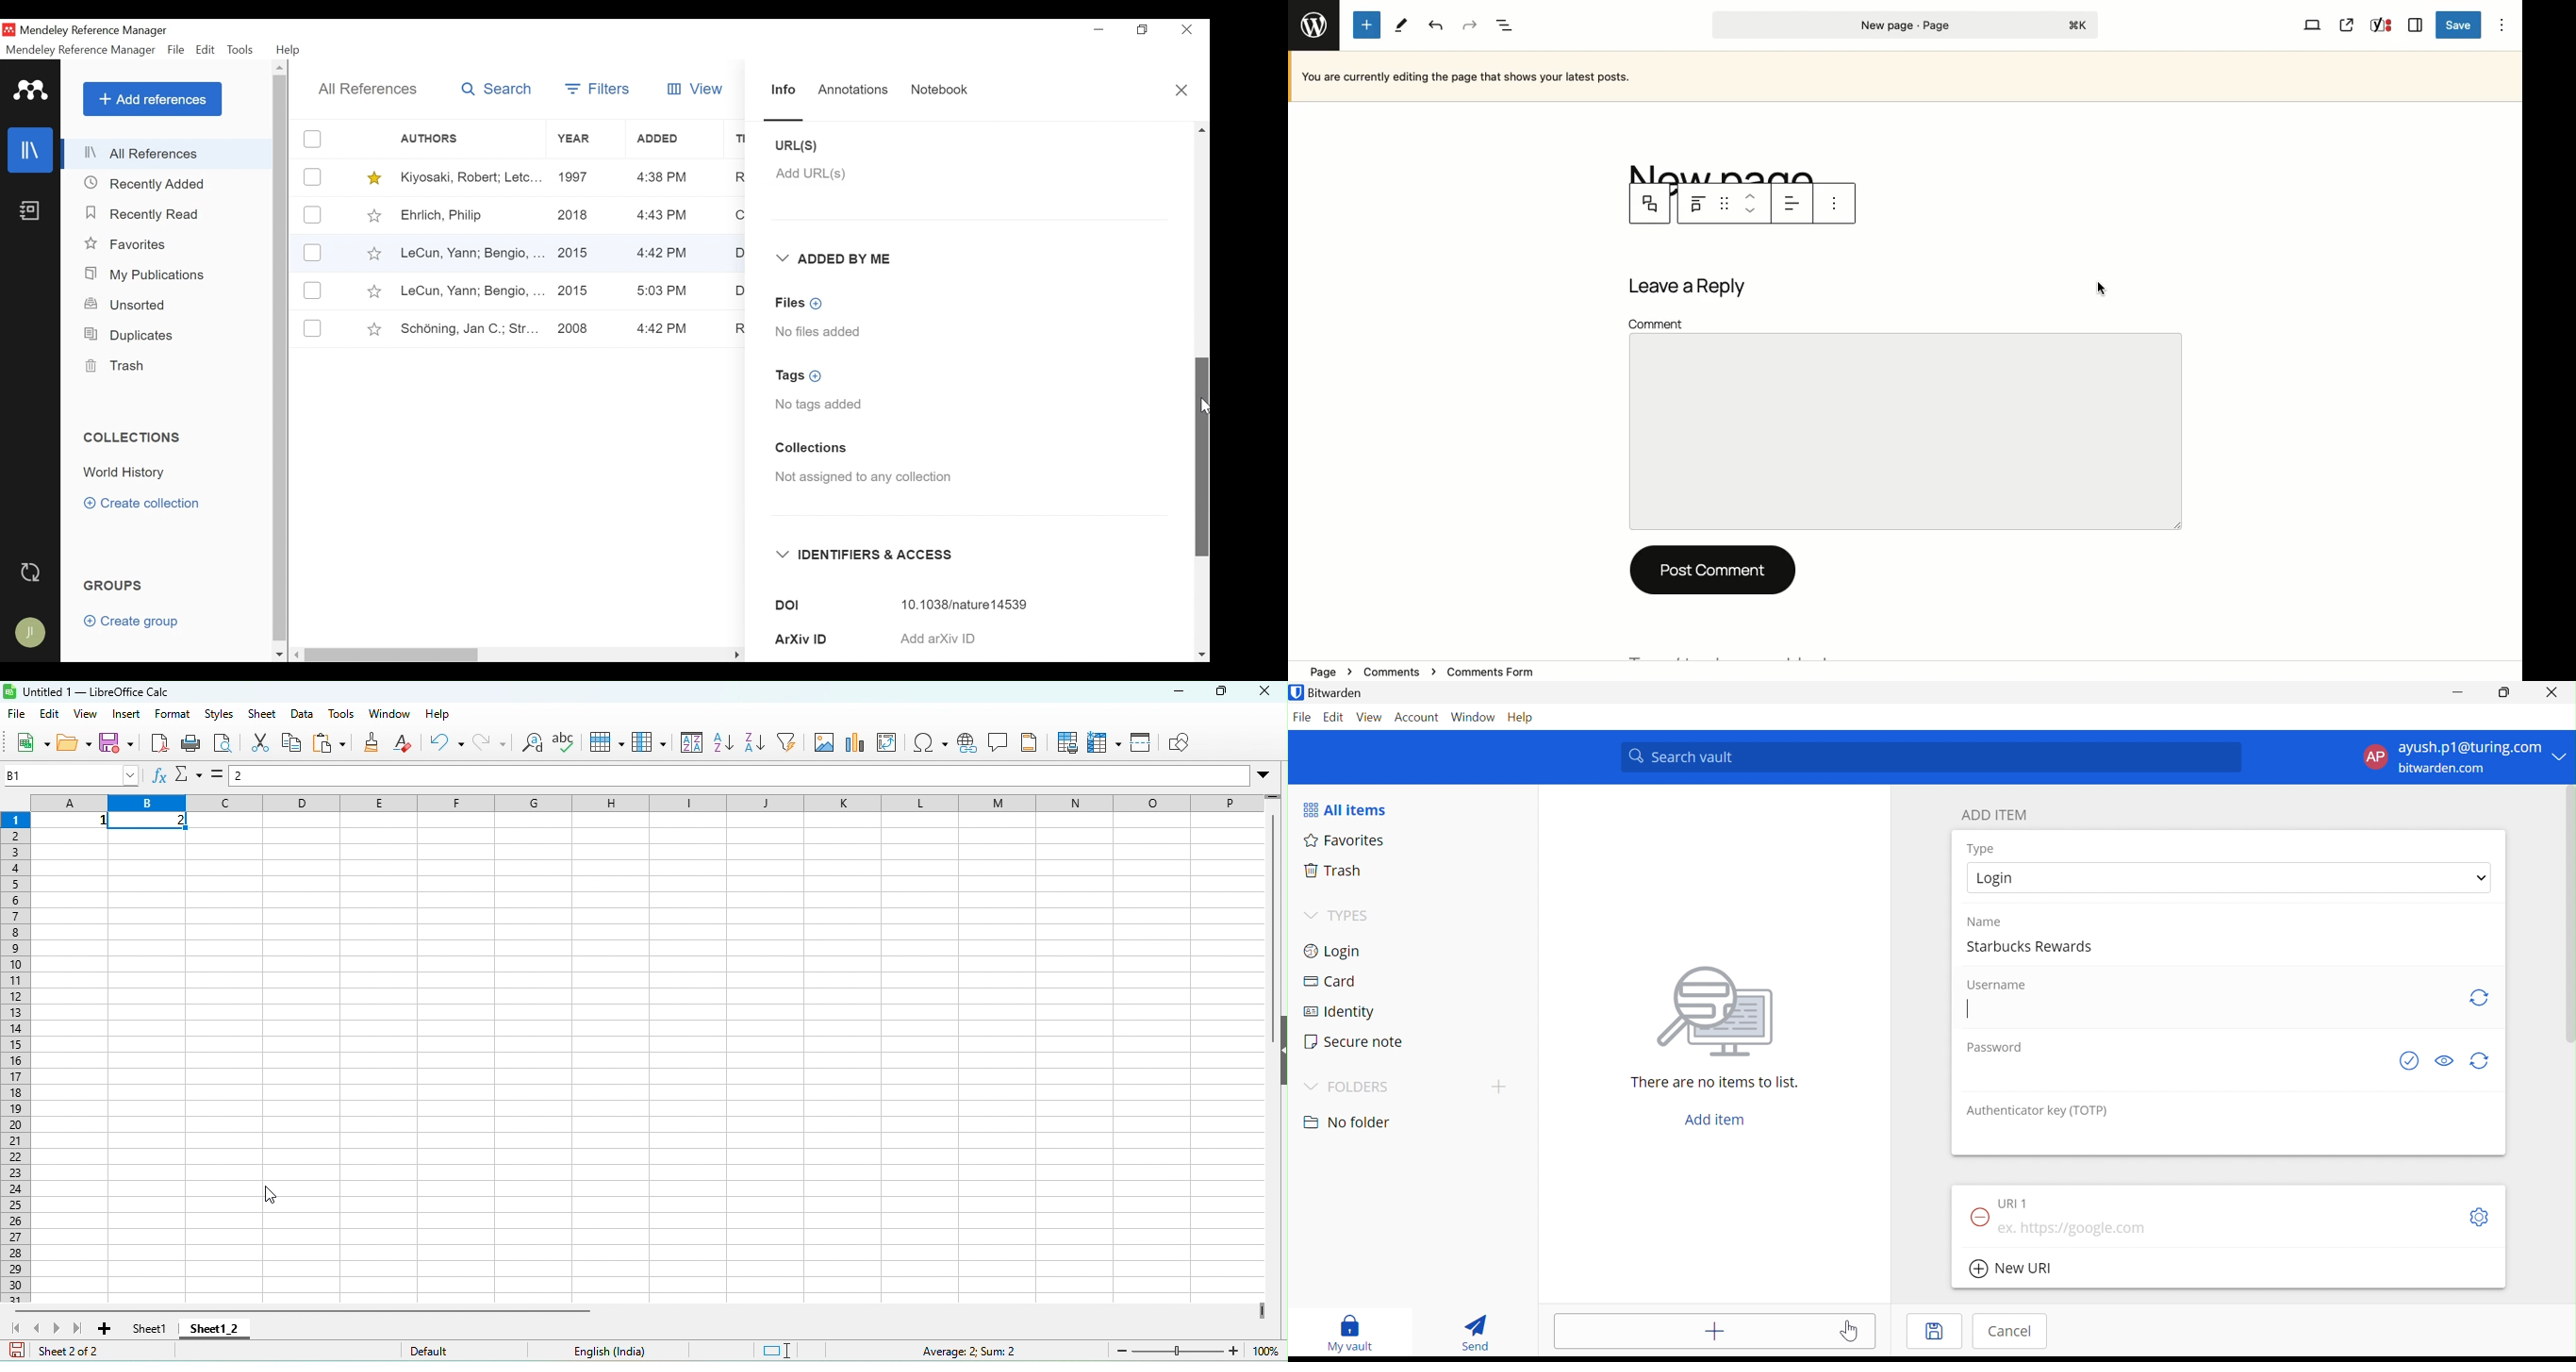  Describe the element at coordinates (2313, 23) in the screenshot. I see `View` at that location.